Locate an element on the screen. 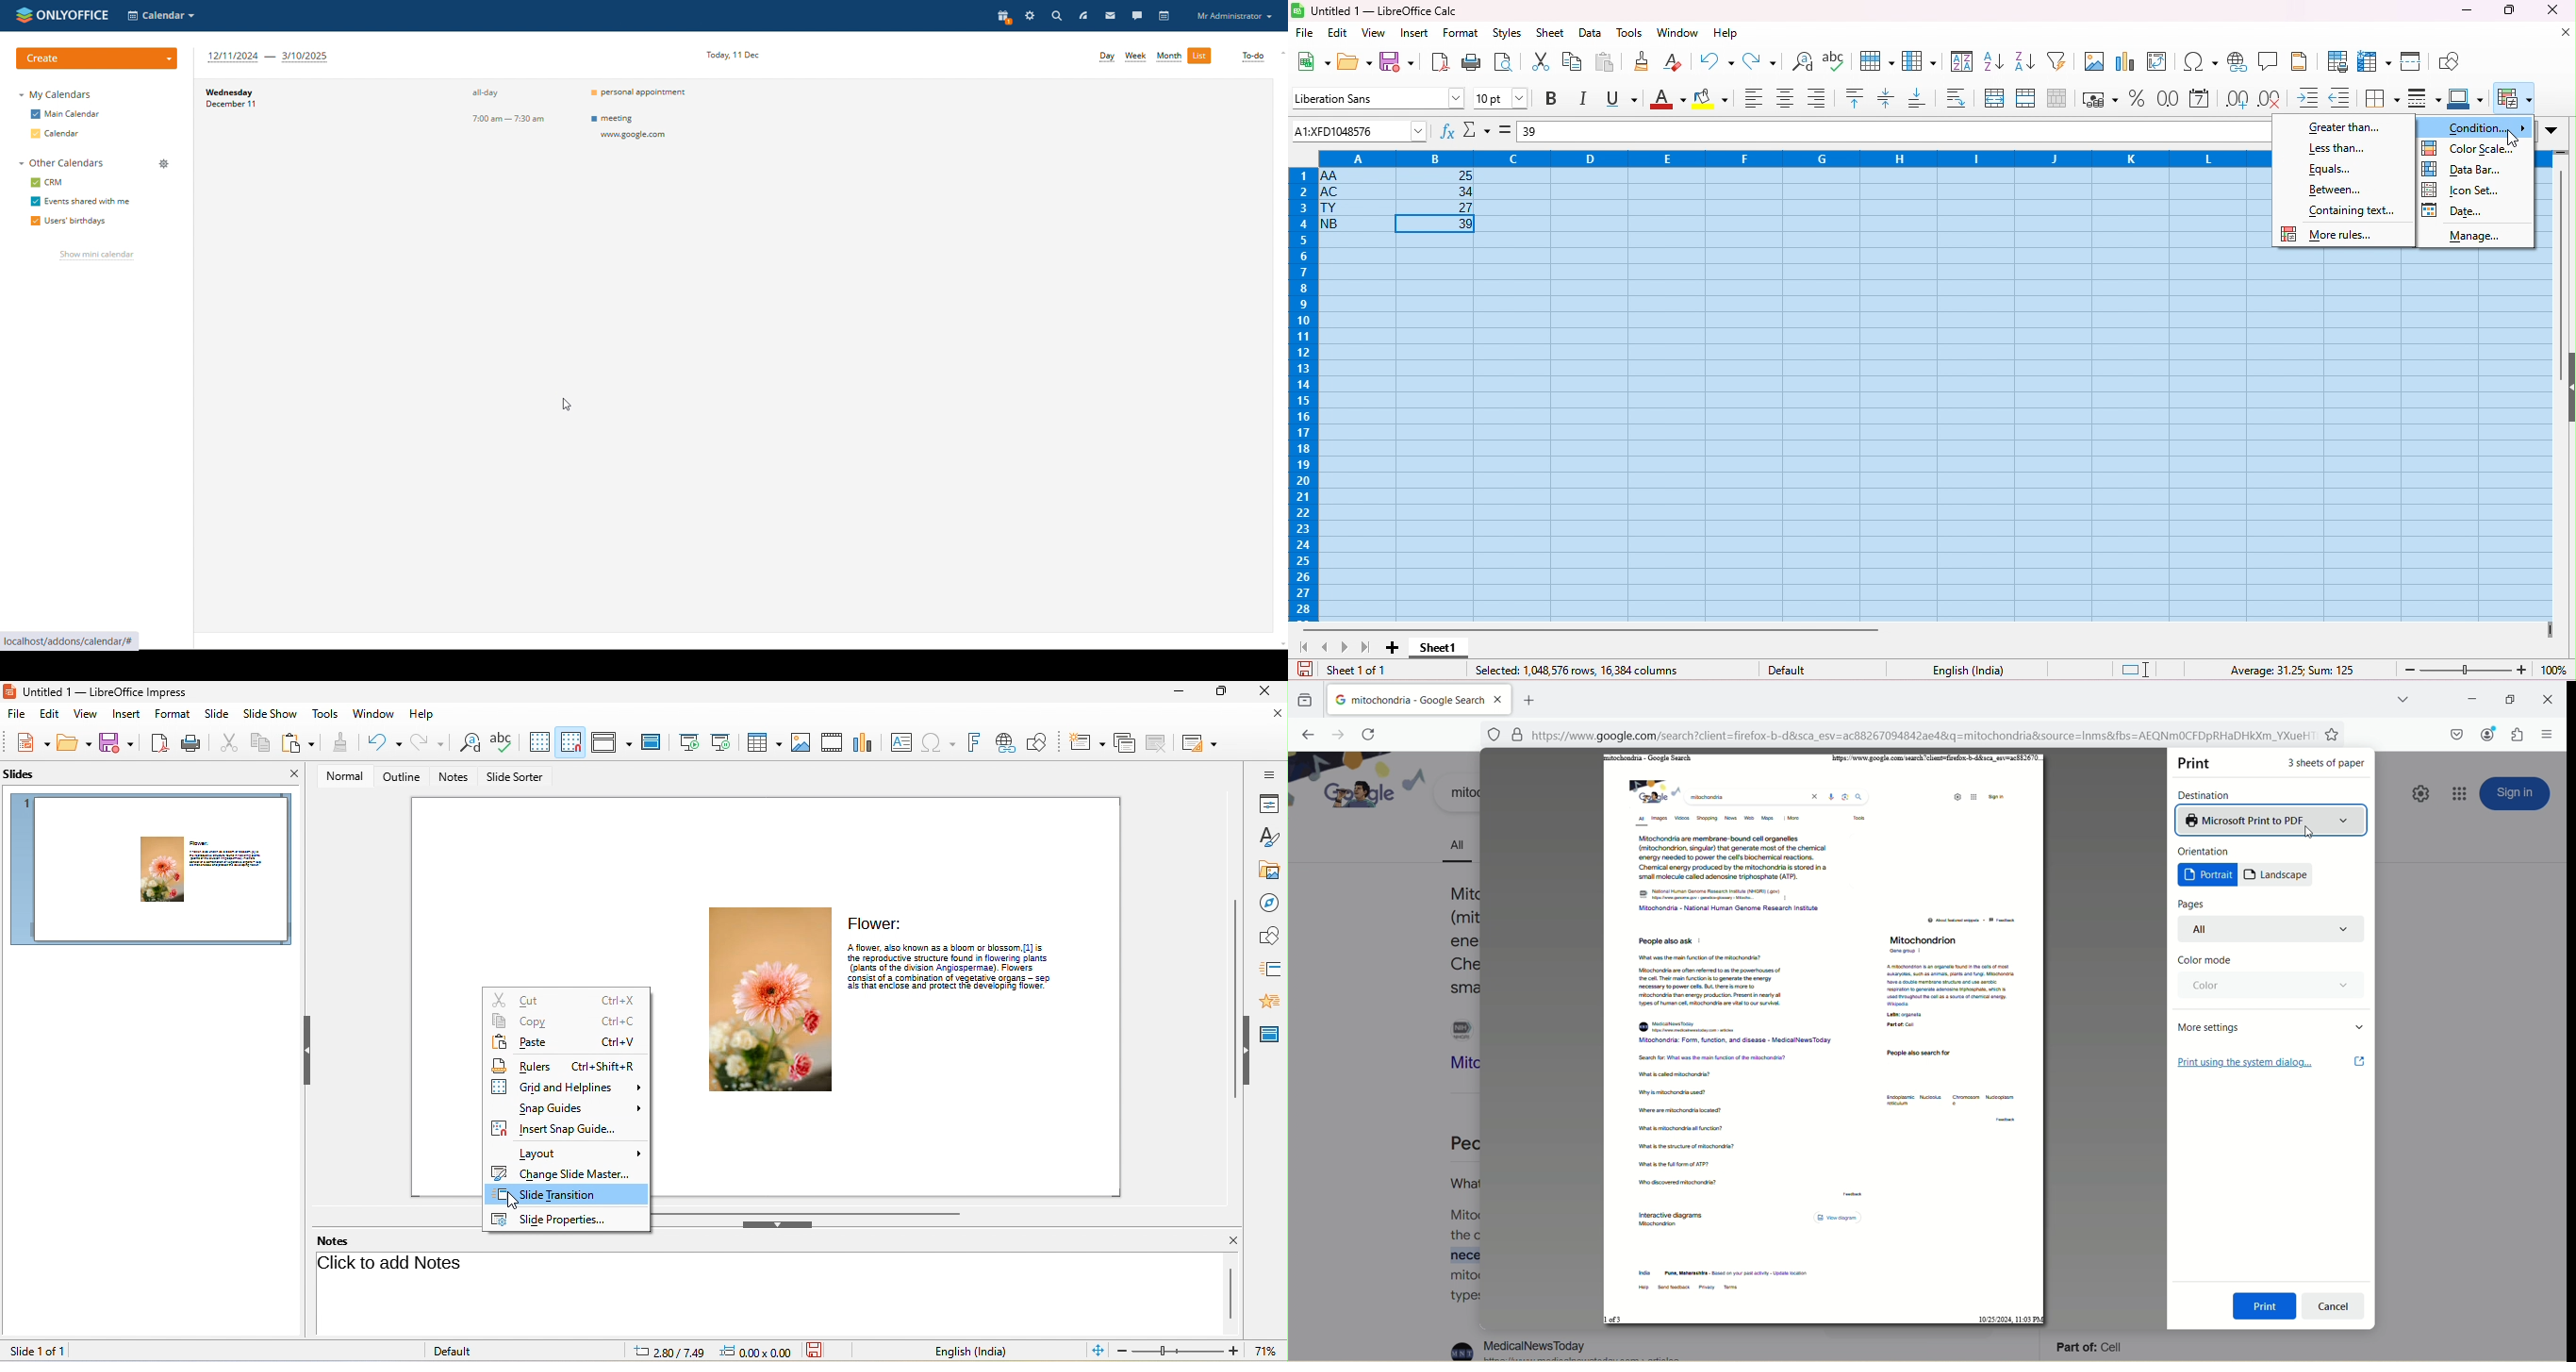  outline is located at coordinates (401, 777).